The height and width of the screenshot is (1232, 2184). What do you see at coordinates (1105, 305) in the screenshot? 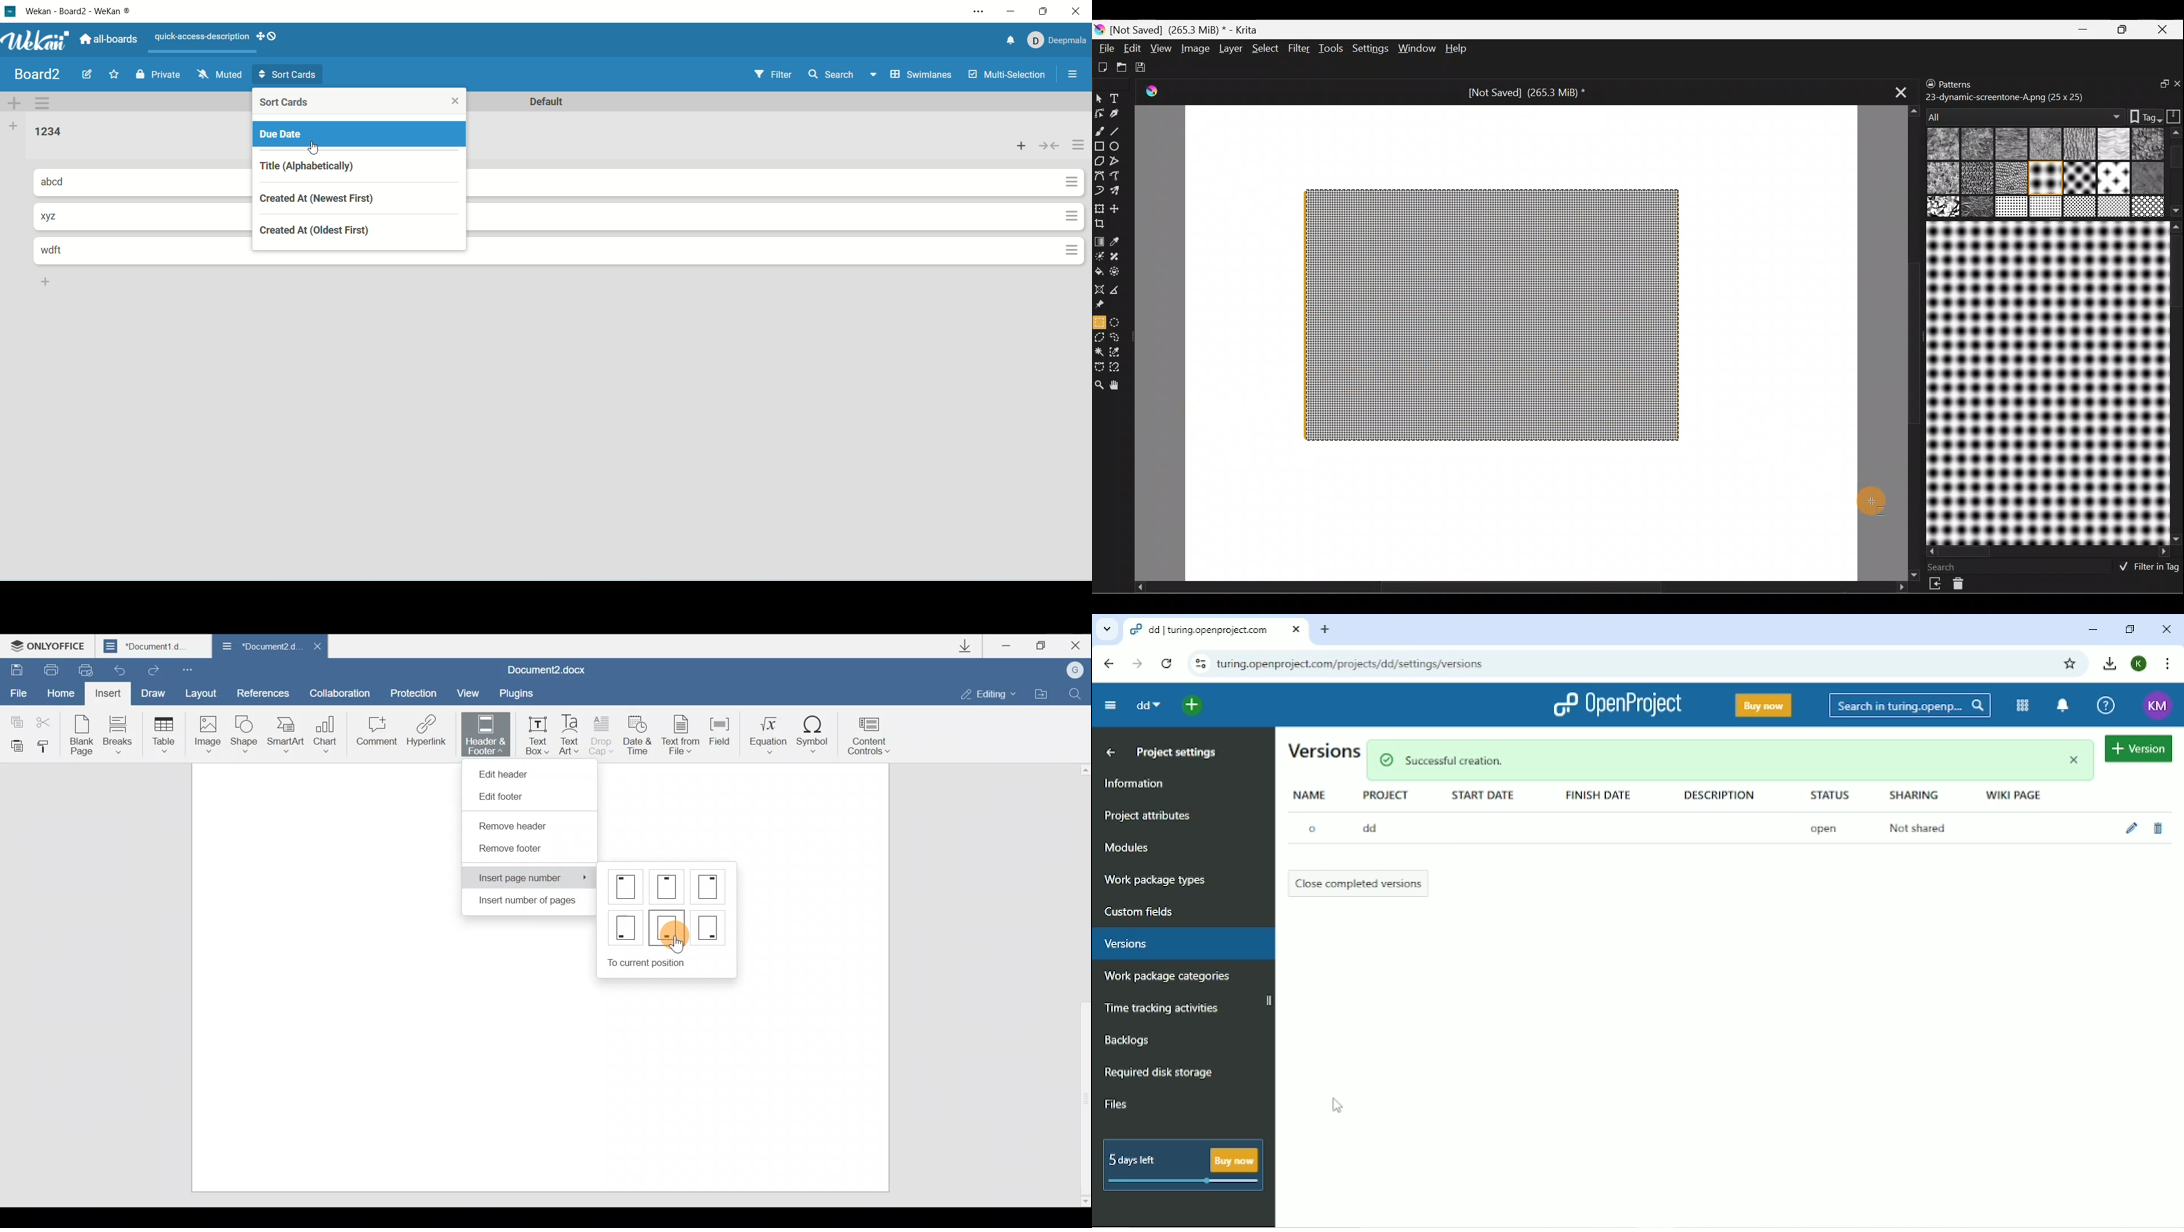
I see `Reference images tool` at bounding box center [1105, 305].